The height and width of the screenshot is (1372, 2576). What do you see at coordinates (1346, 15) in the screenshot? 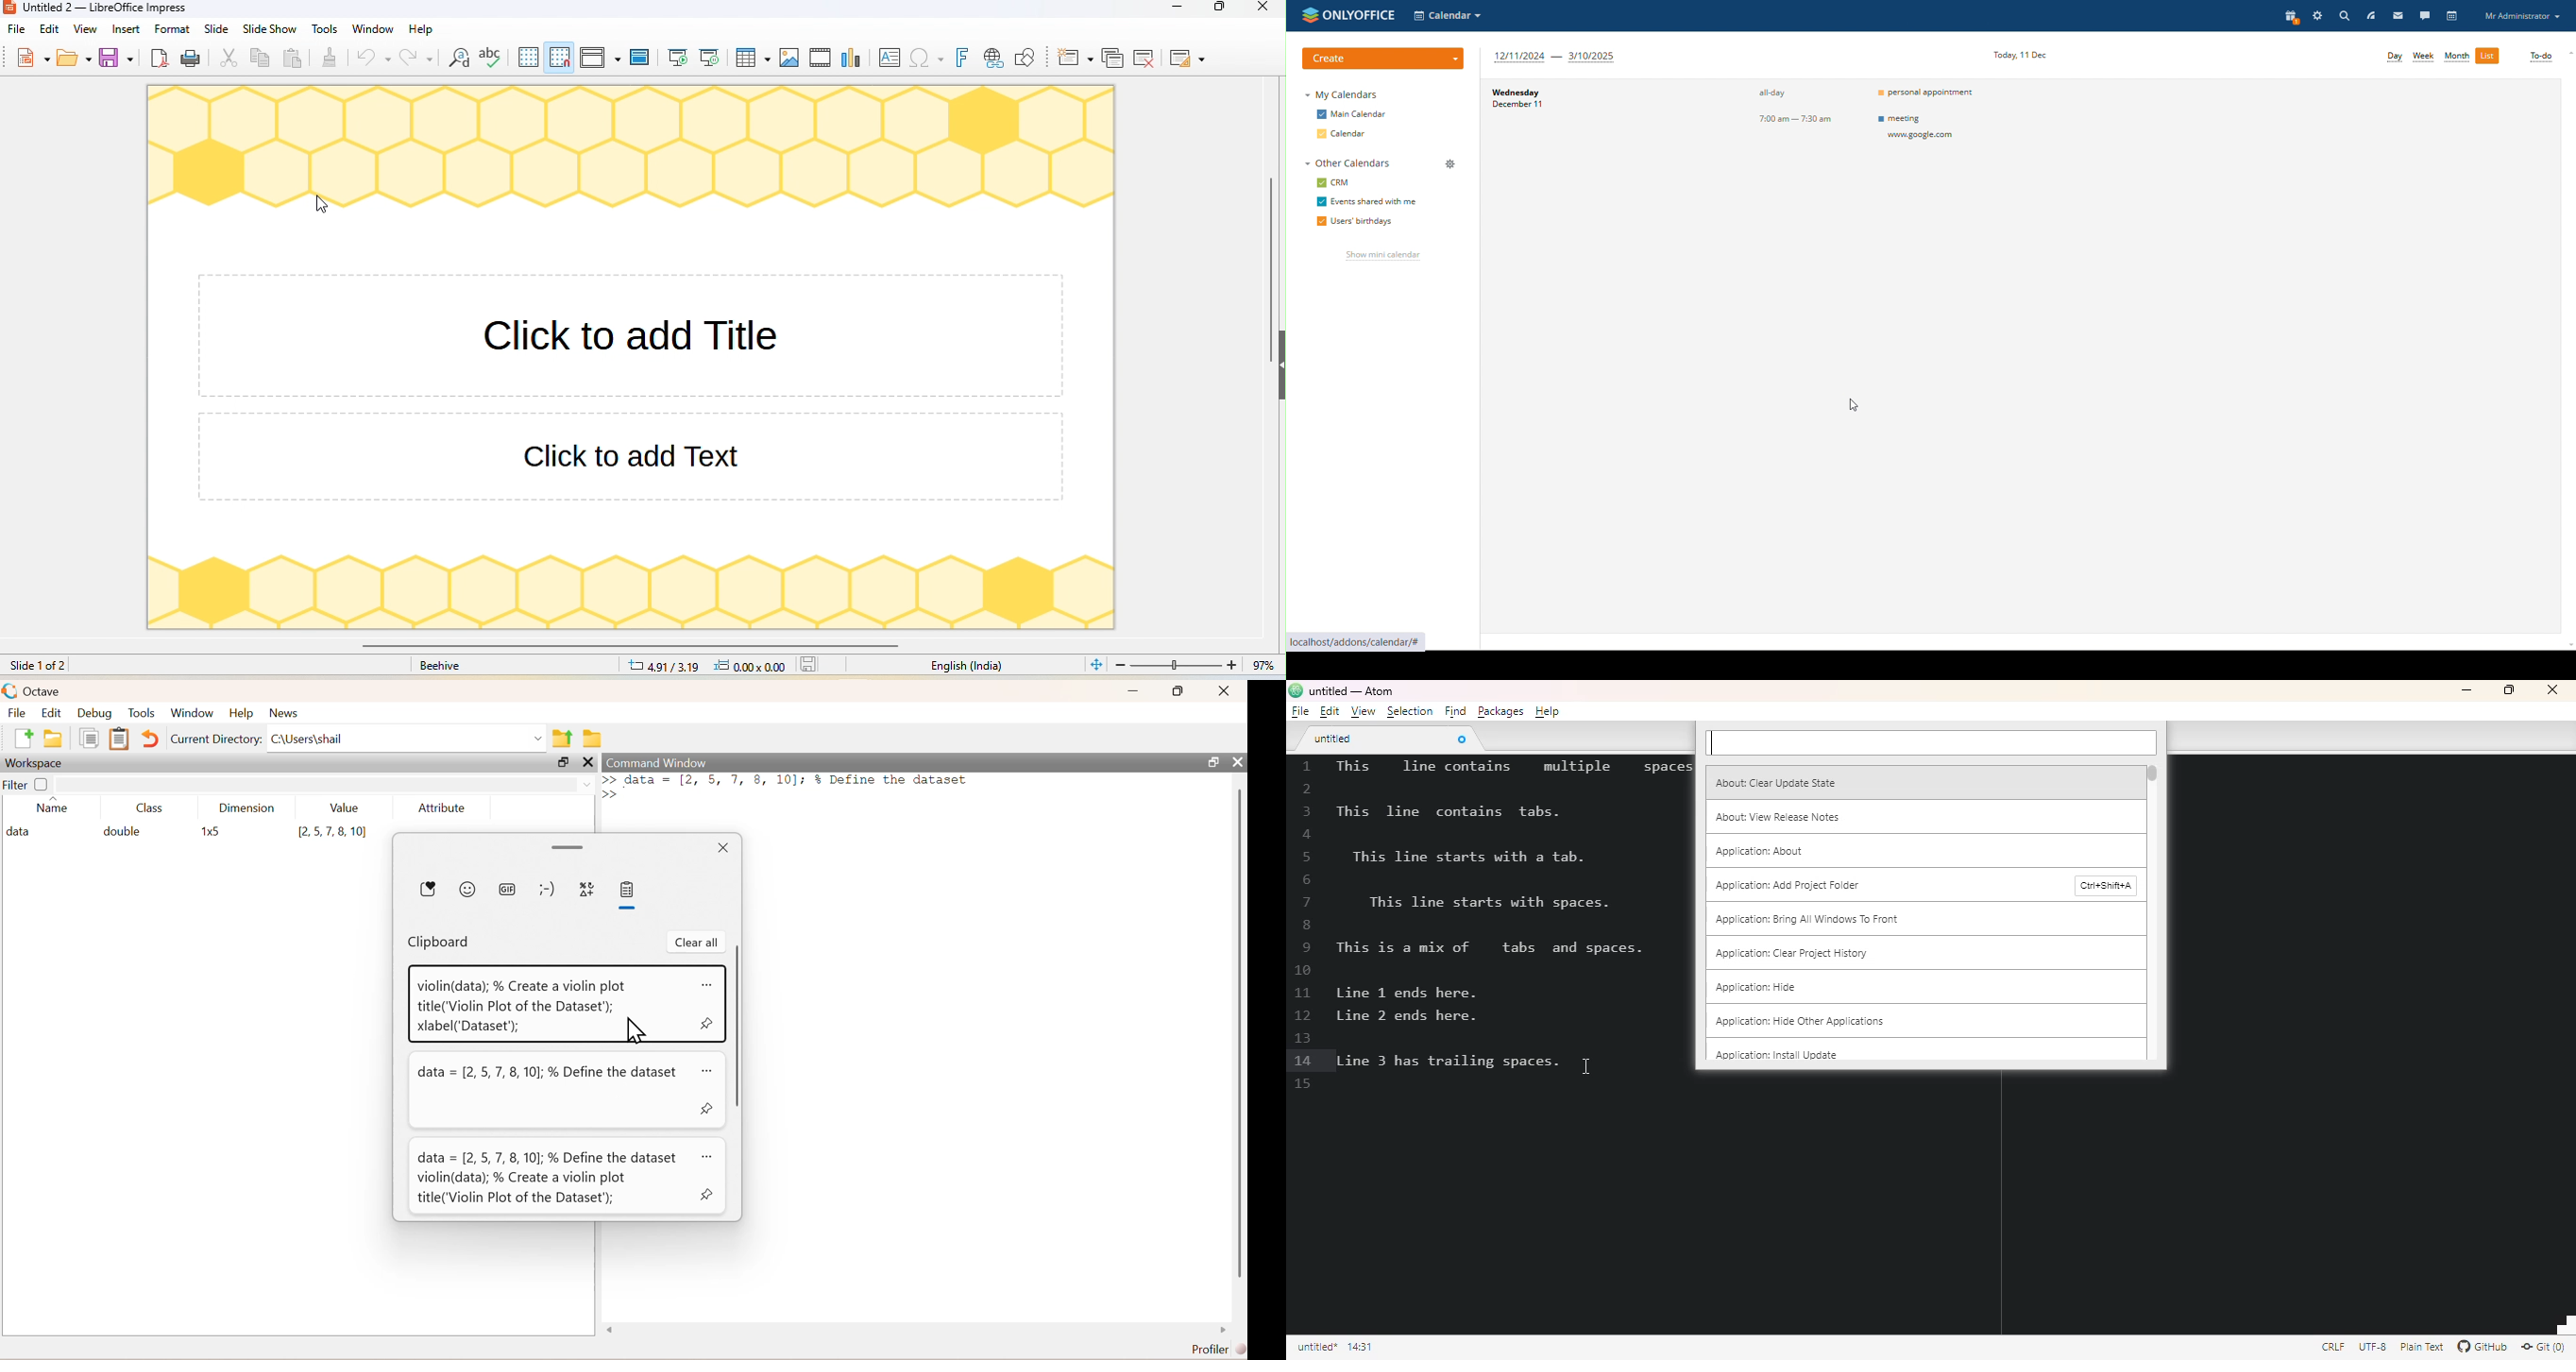
I see `logo` at bounding box center [1346, 15].